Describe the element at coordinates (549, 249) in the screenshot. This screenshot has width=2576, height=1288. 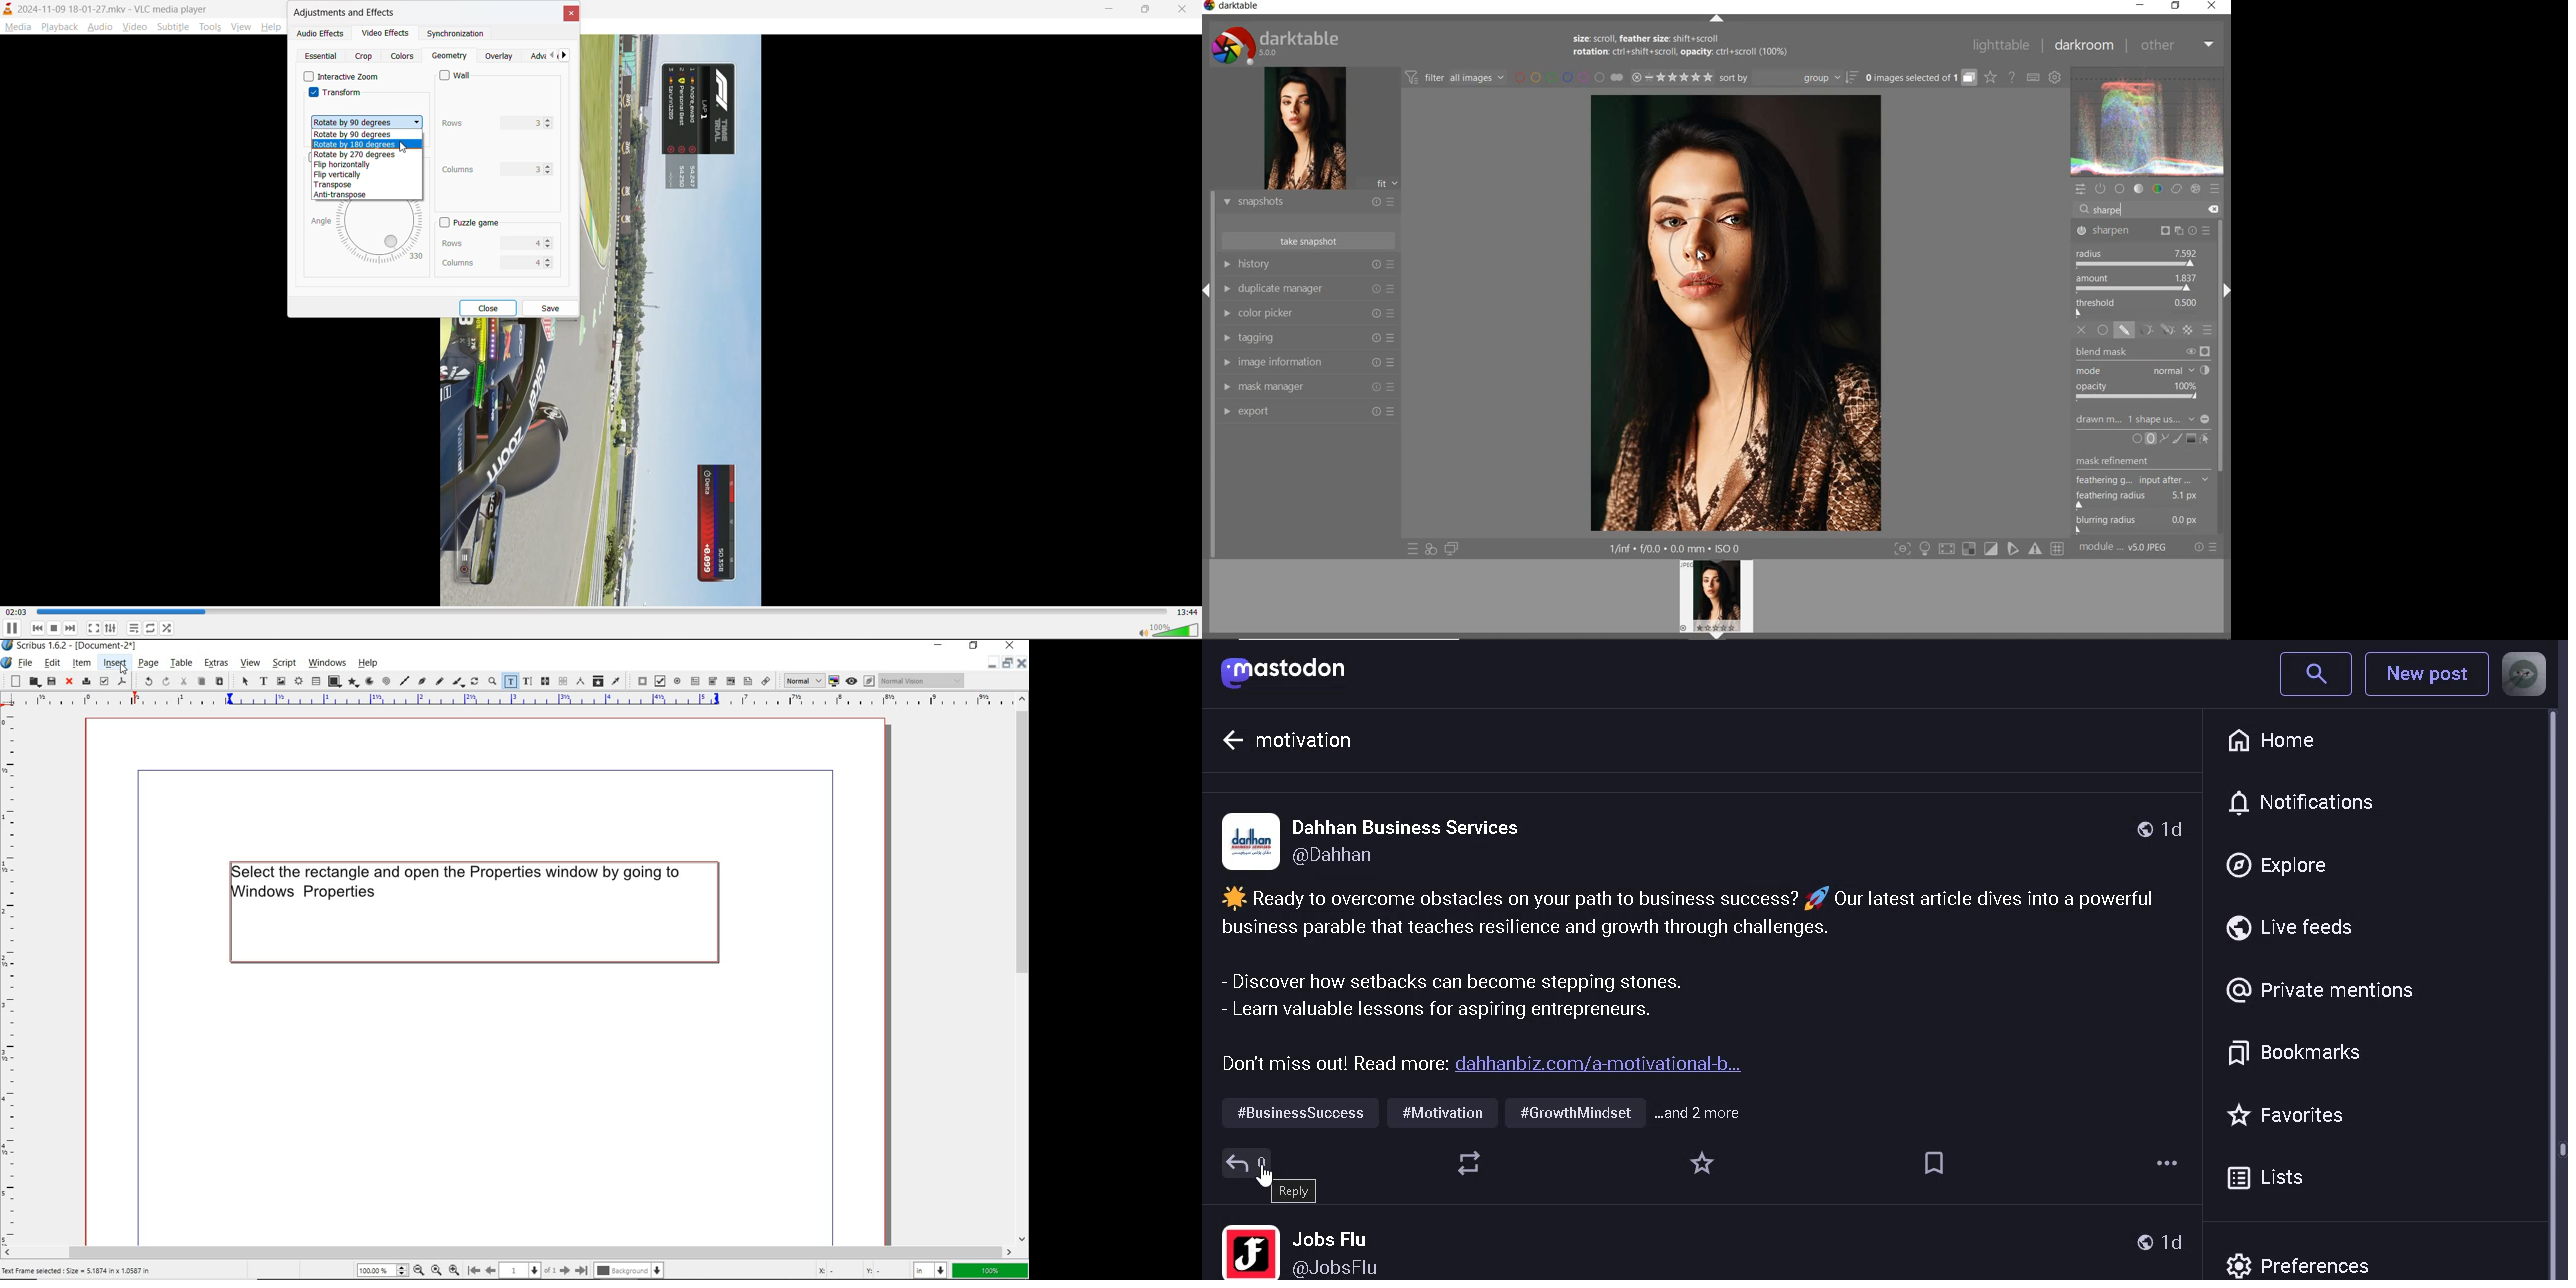
I see `Decrease` at that location.